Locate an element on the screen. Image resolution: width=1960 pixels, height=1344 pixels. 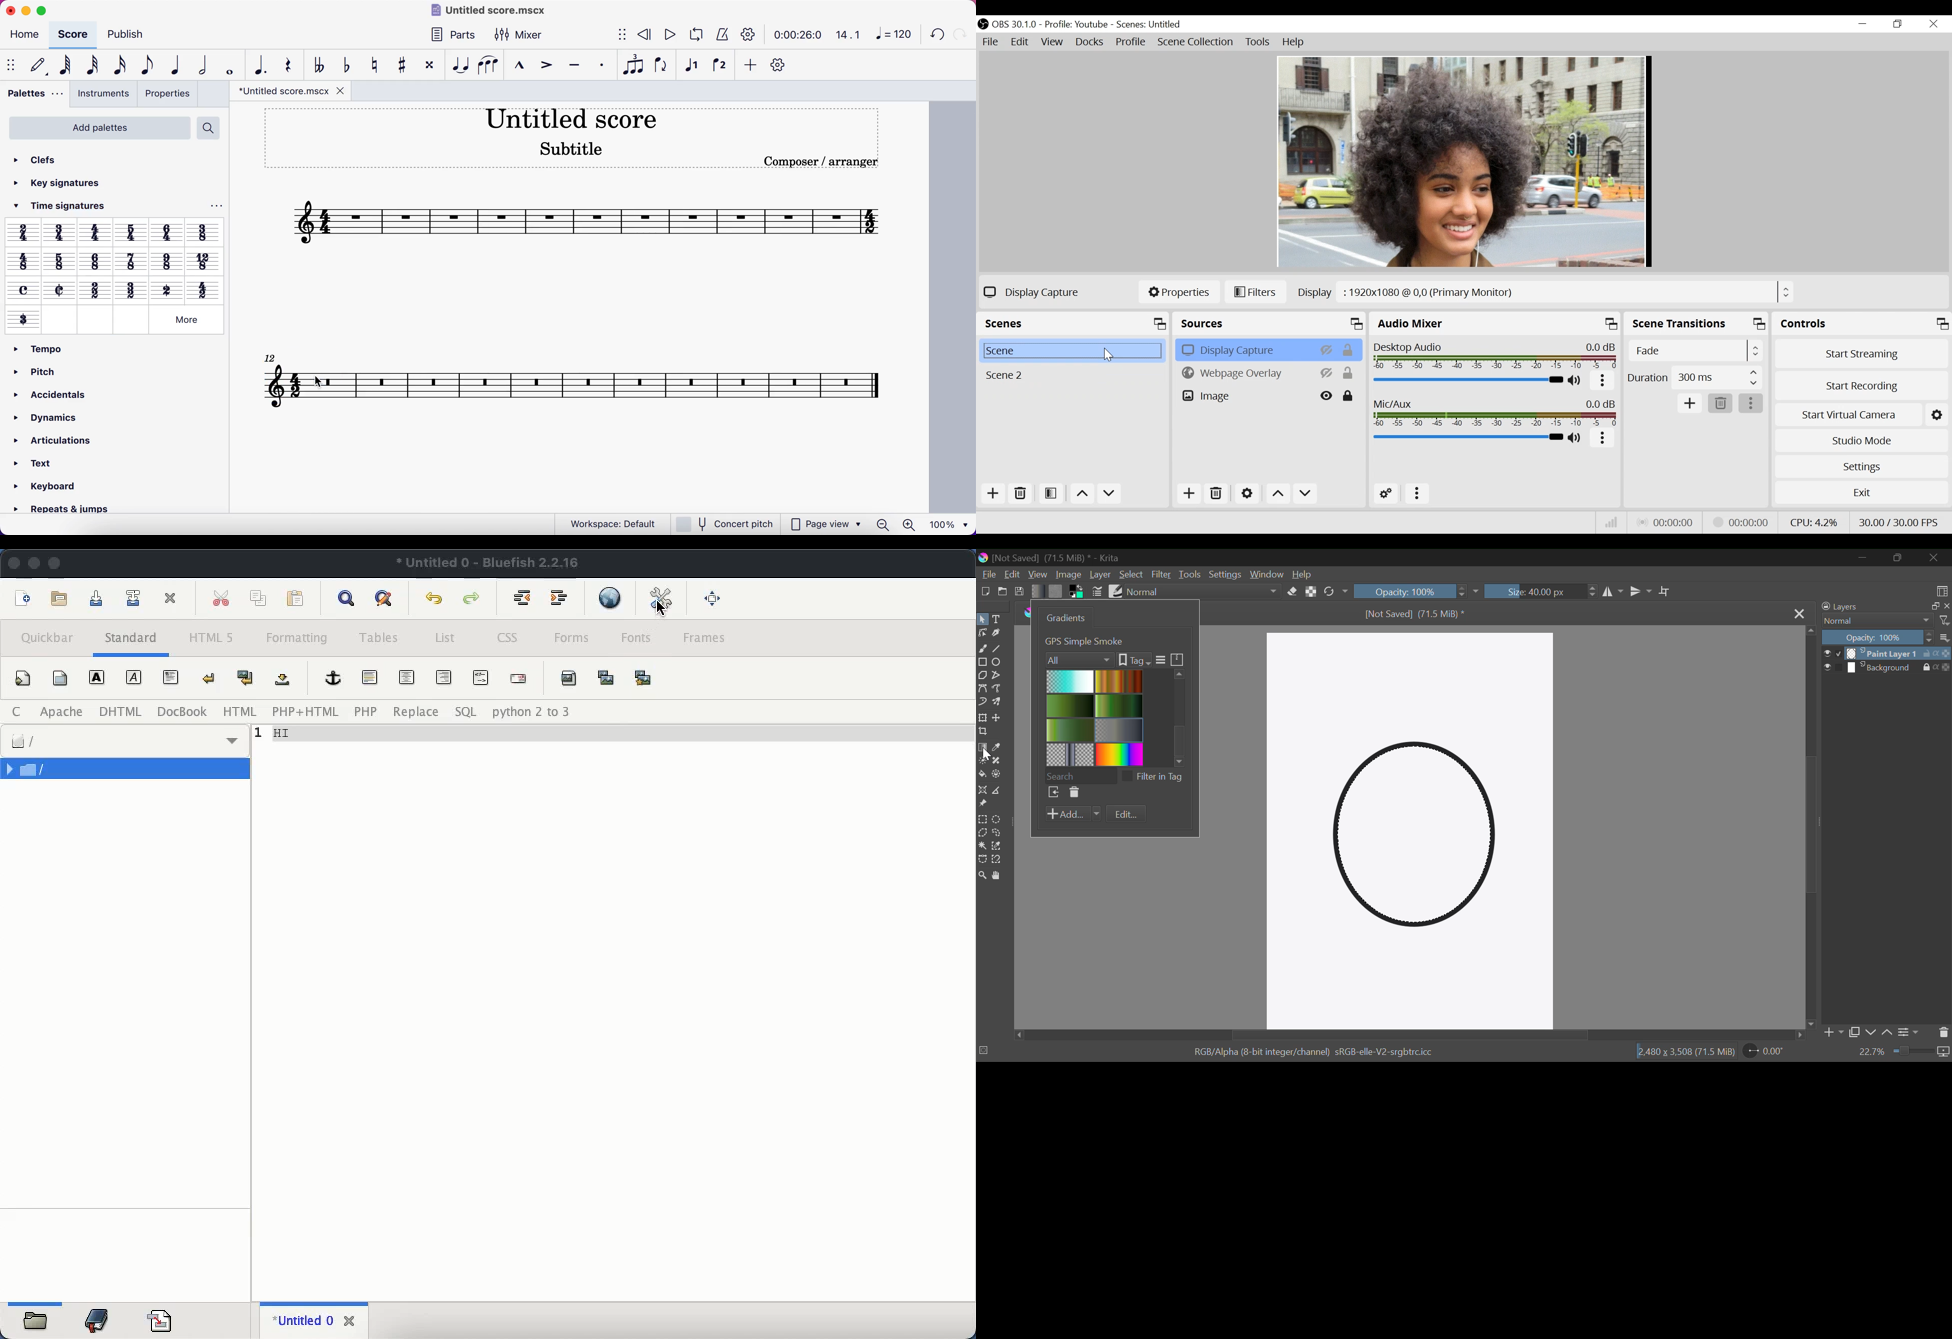
code is located at coordinates (160, 1319).